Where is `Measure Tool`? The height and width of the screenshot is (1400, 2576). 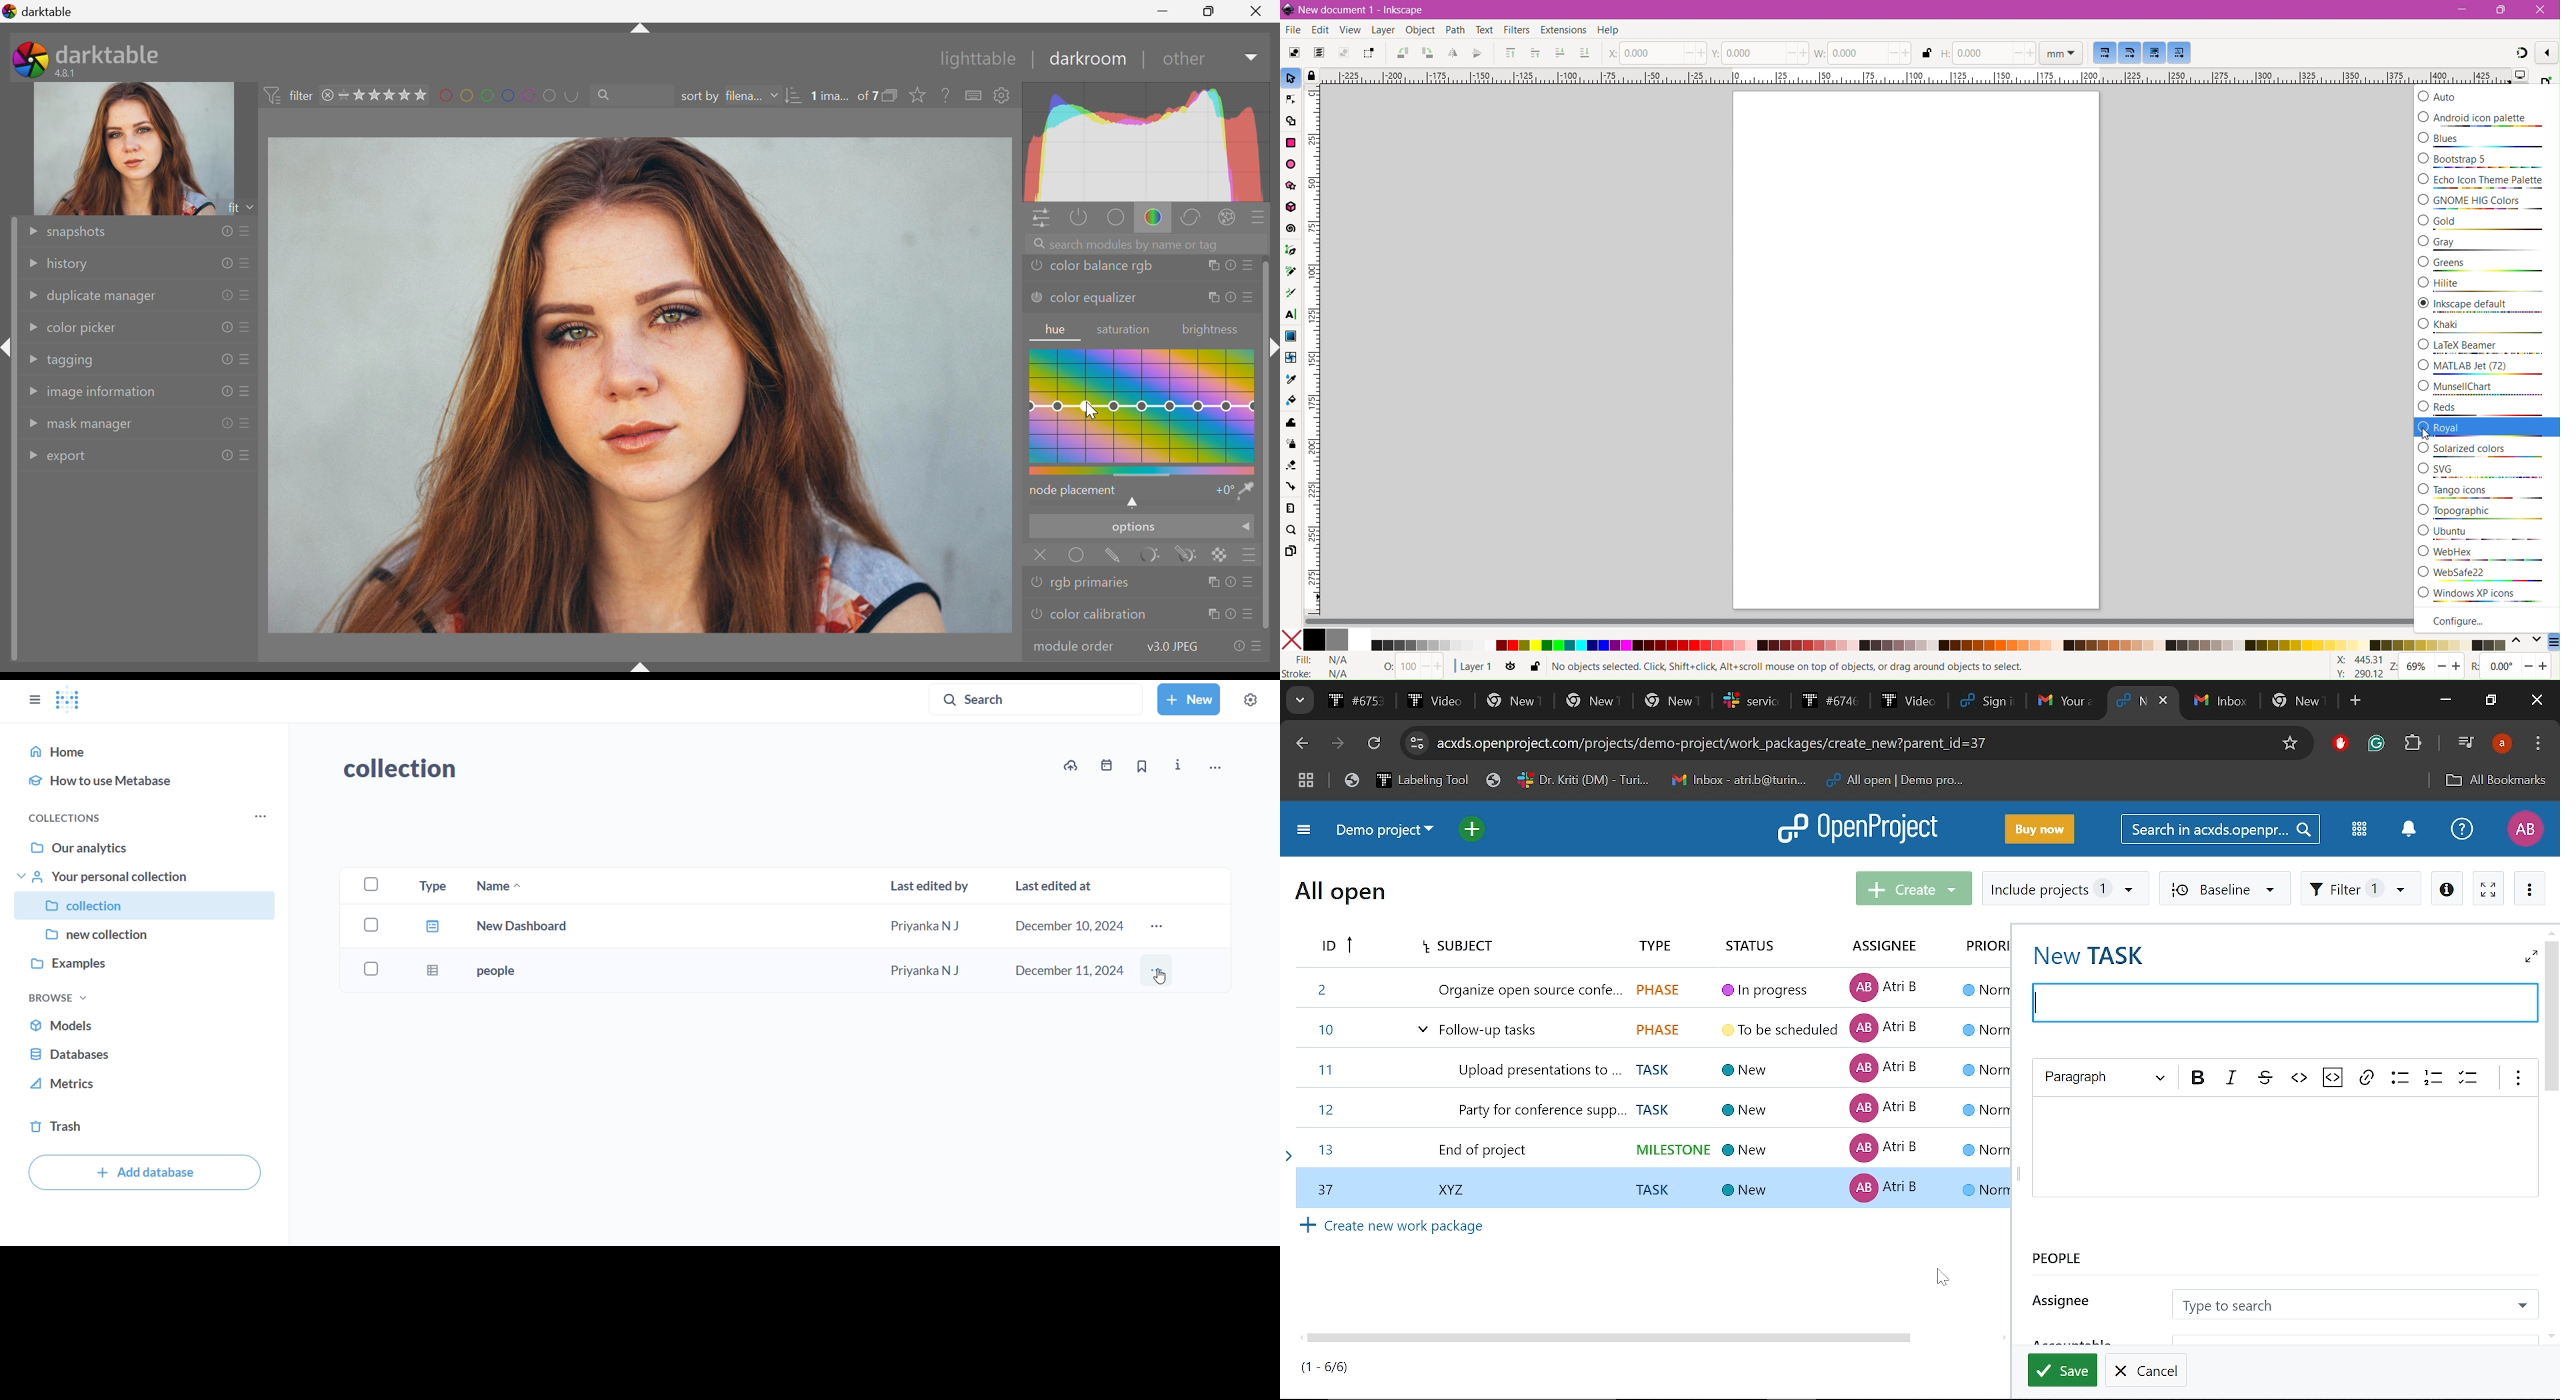 Measure Tool is located at coordinates (1291, 510).